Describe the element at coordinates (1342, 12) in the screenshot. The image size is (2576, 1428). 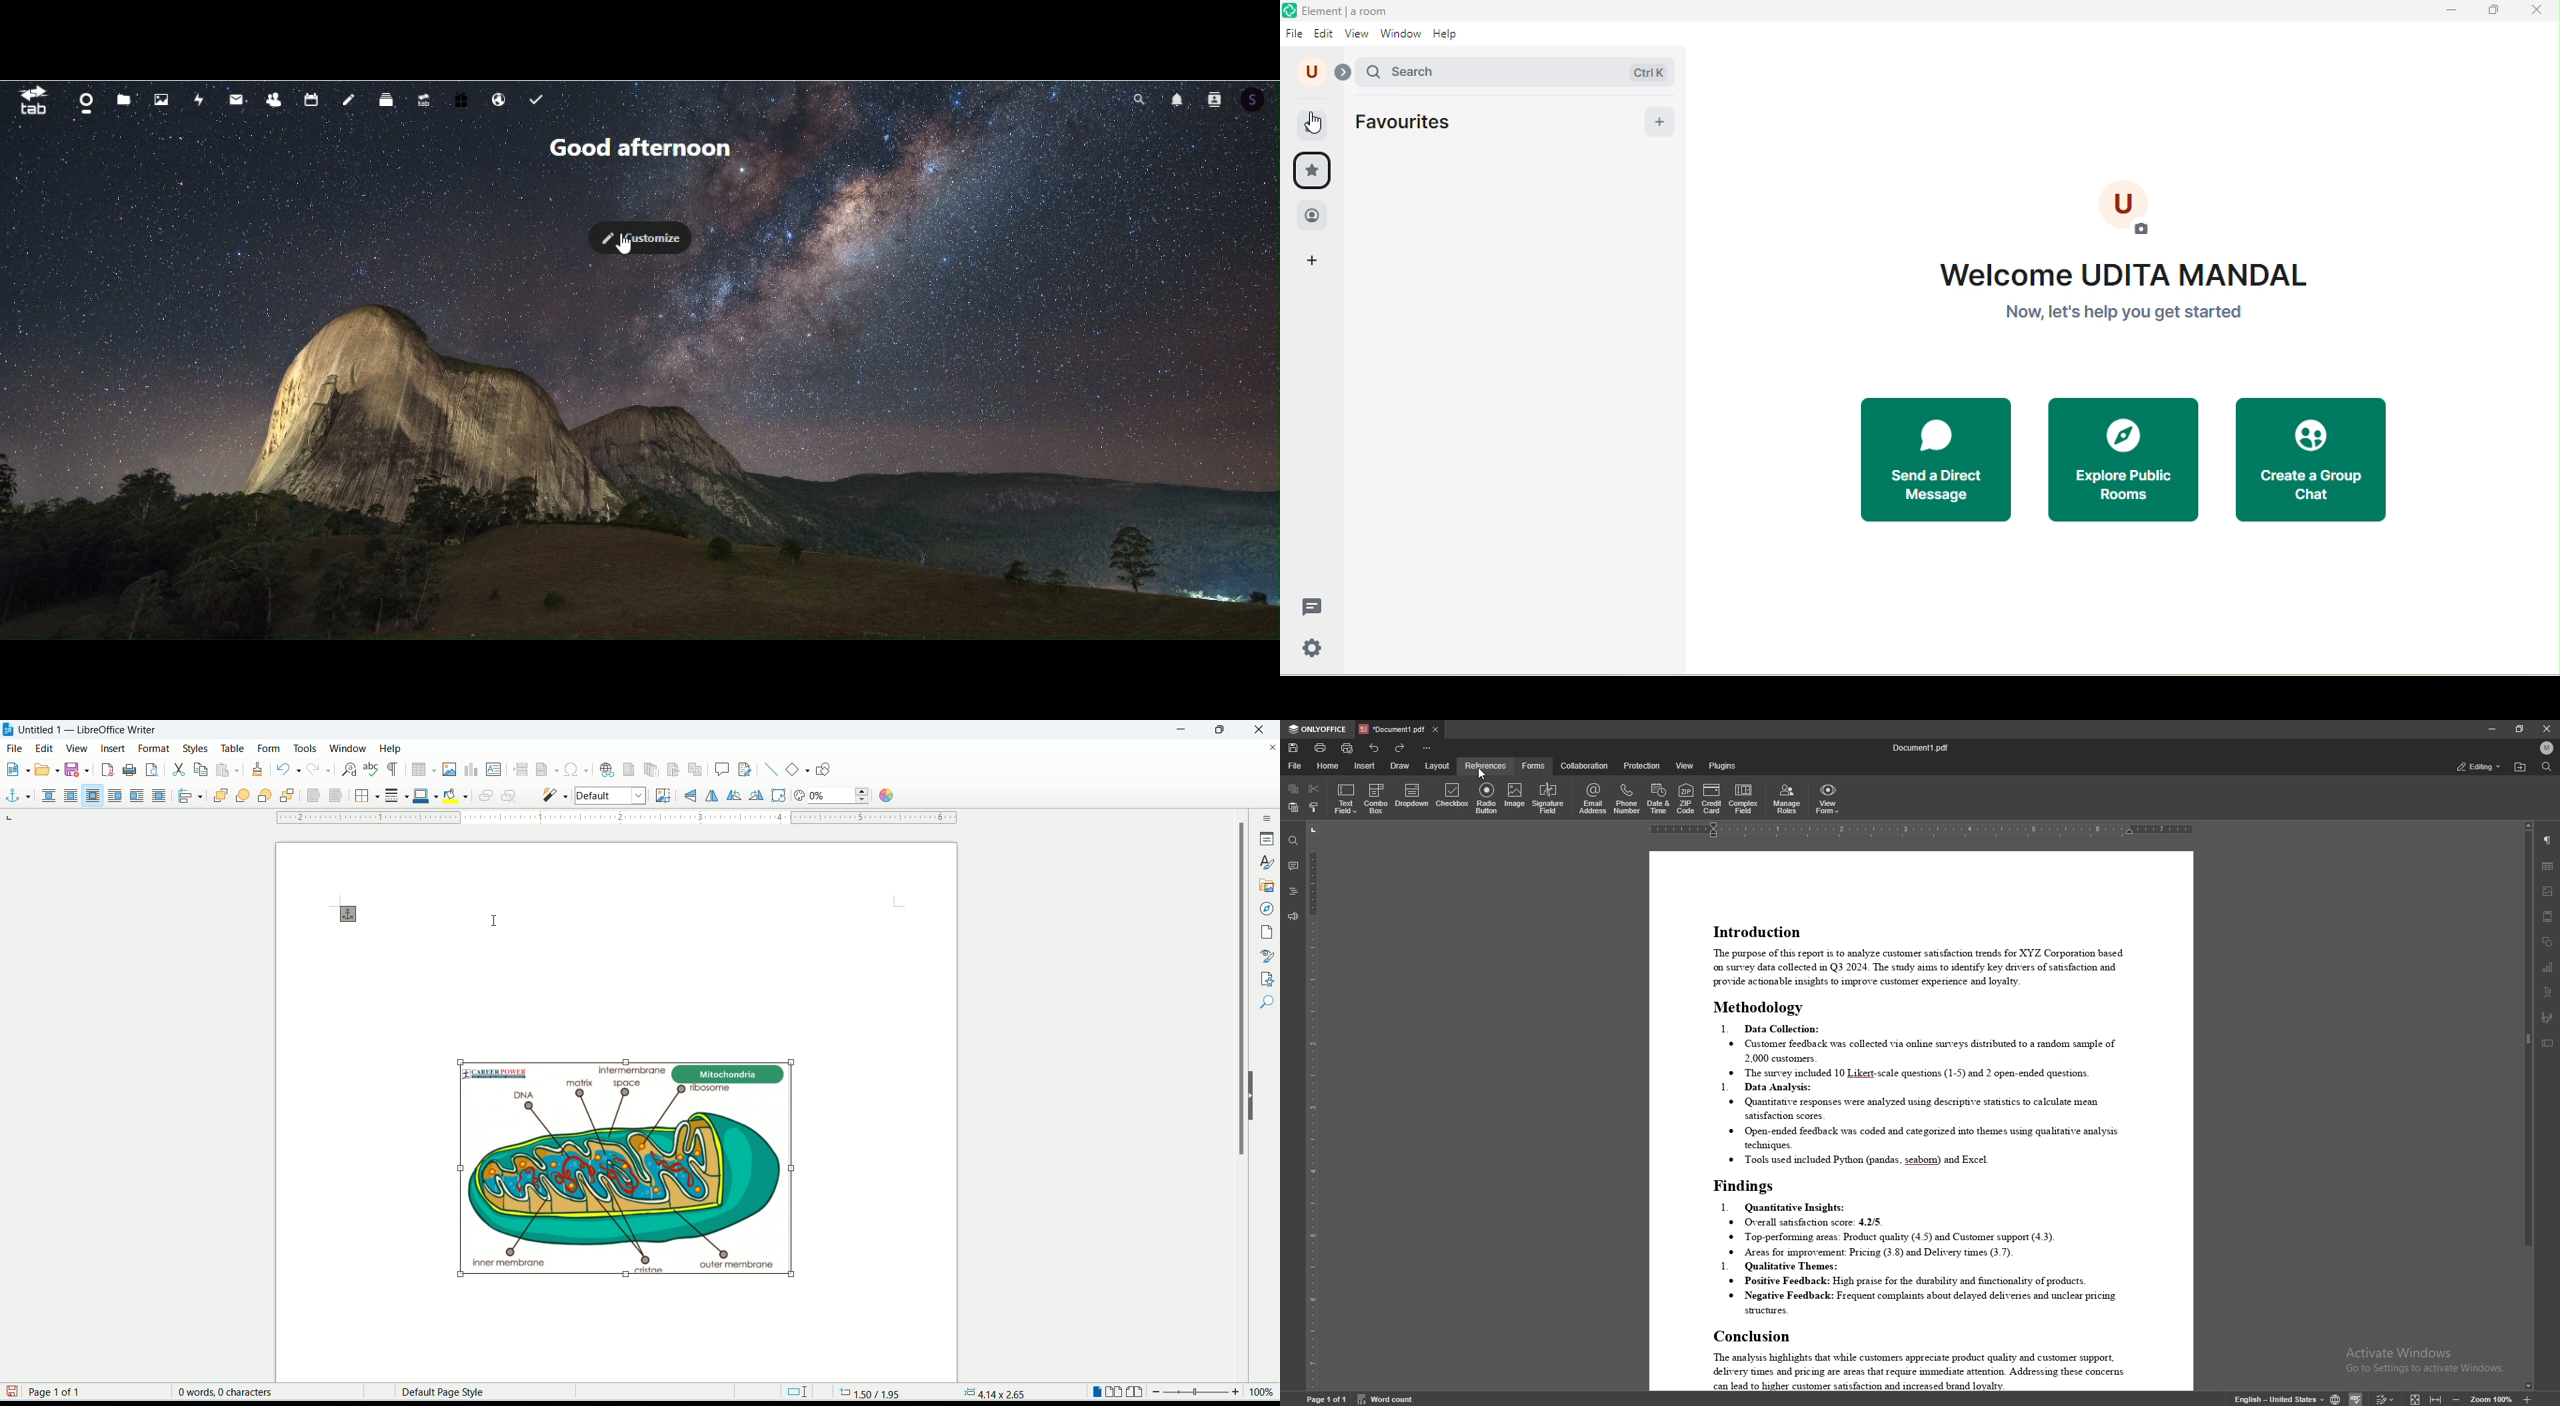
I see `title` at that location.